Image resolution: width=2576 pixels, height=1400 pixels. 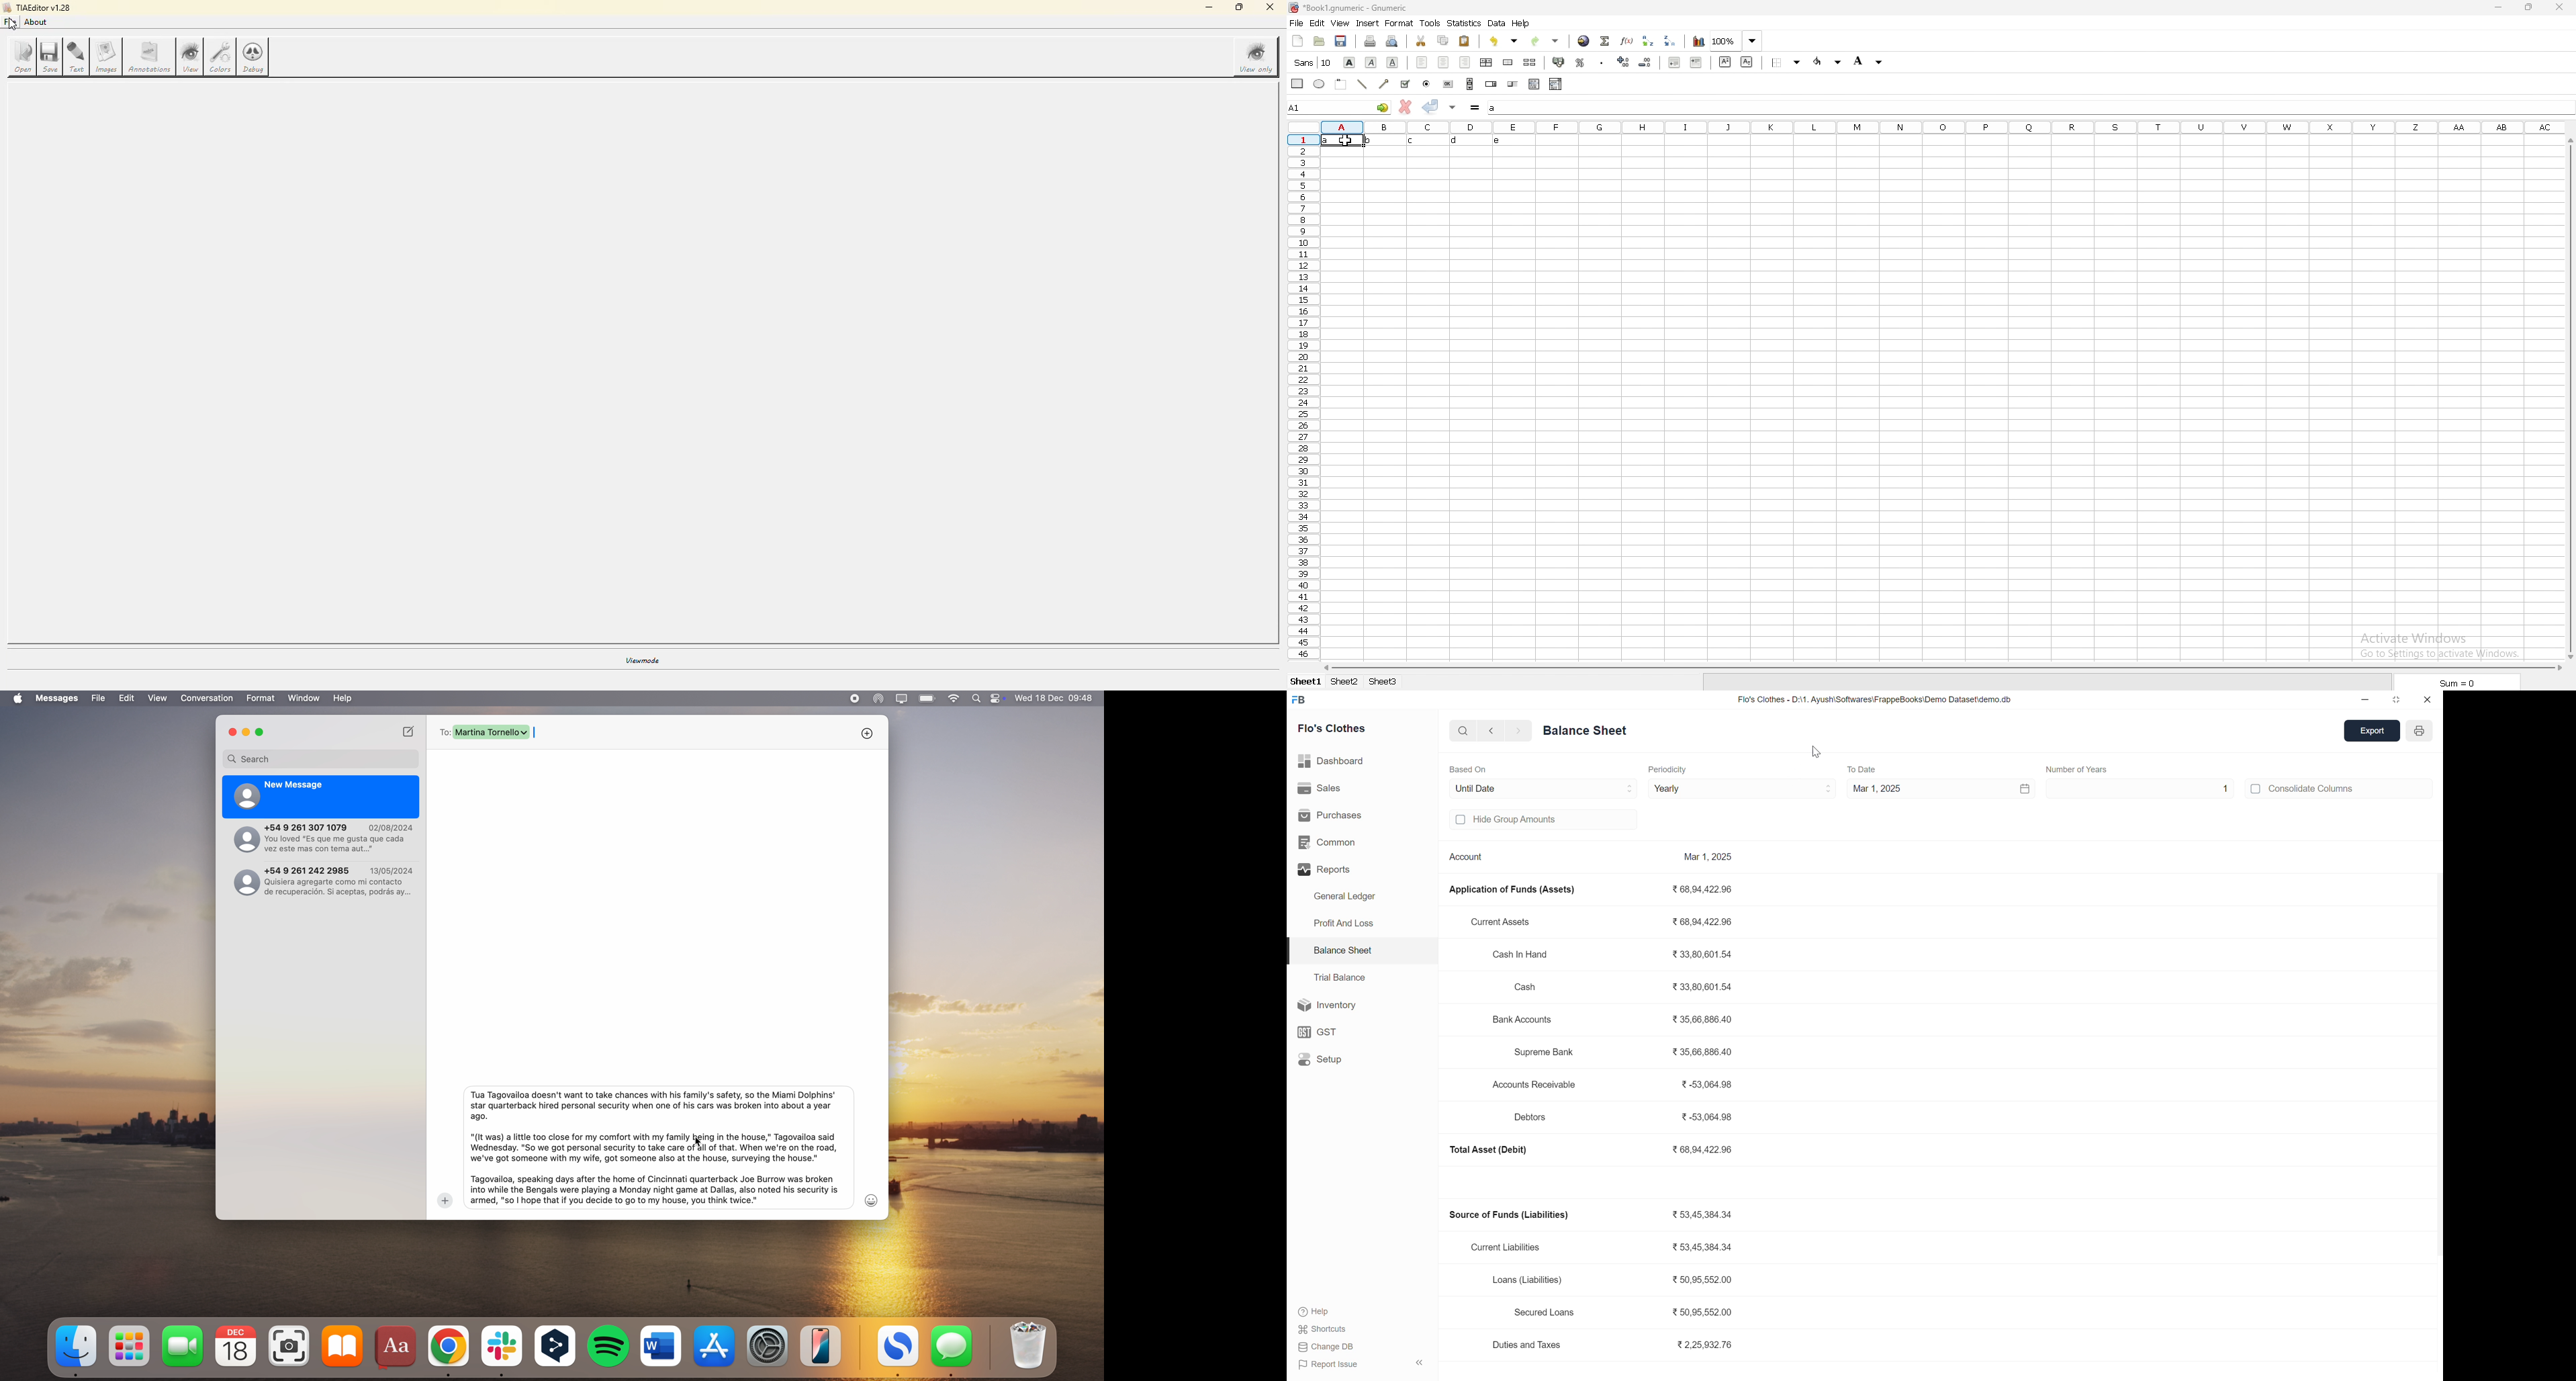 I want to click on minimize, so click(x=2363, y=700).